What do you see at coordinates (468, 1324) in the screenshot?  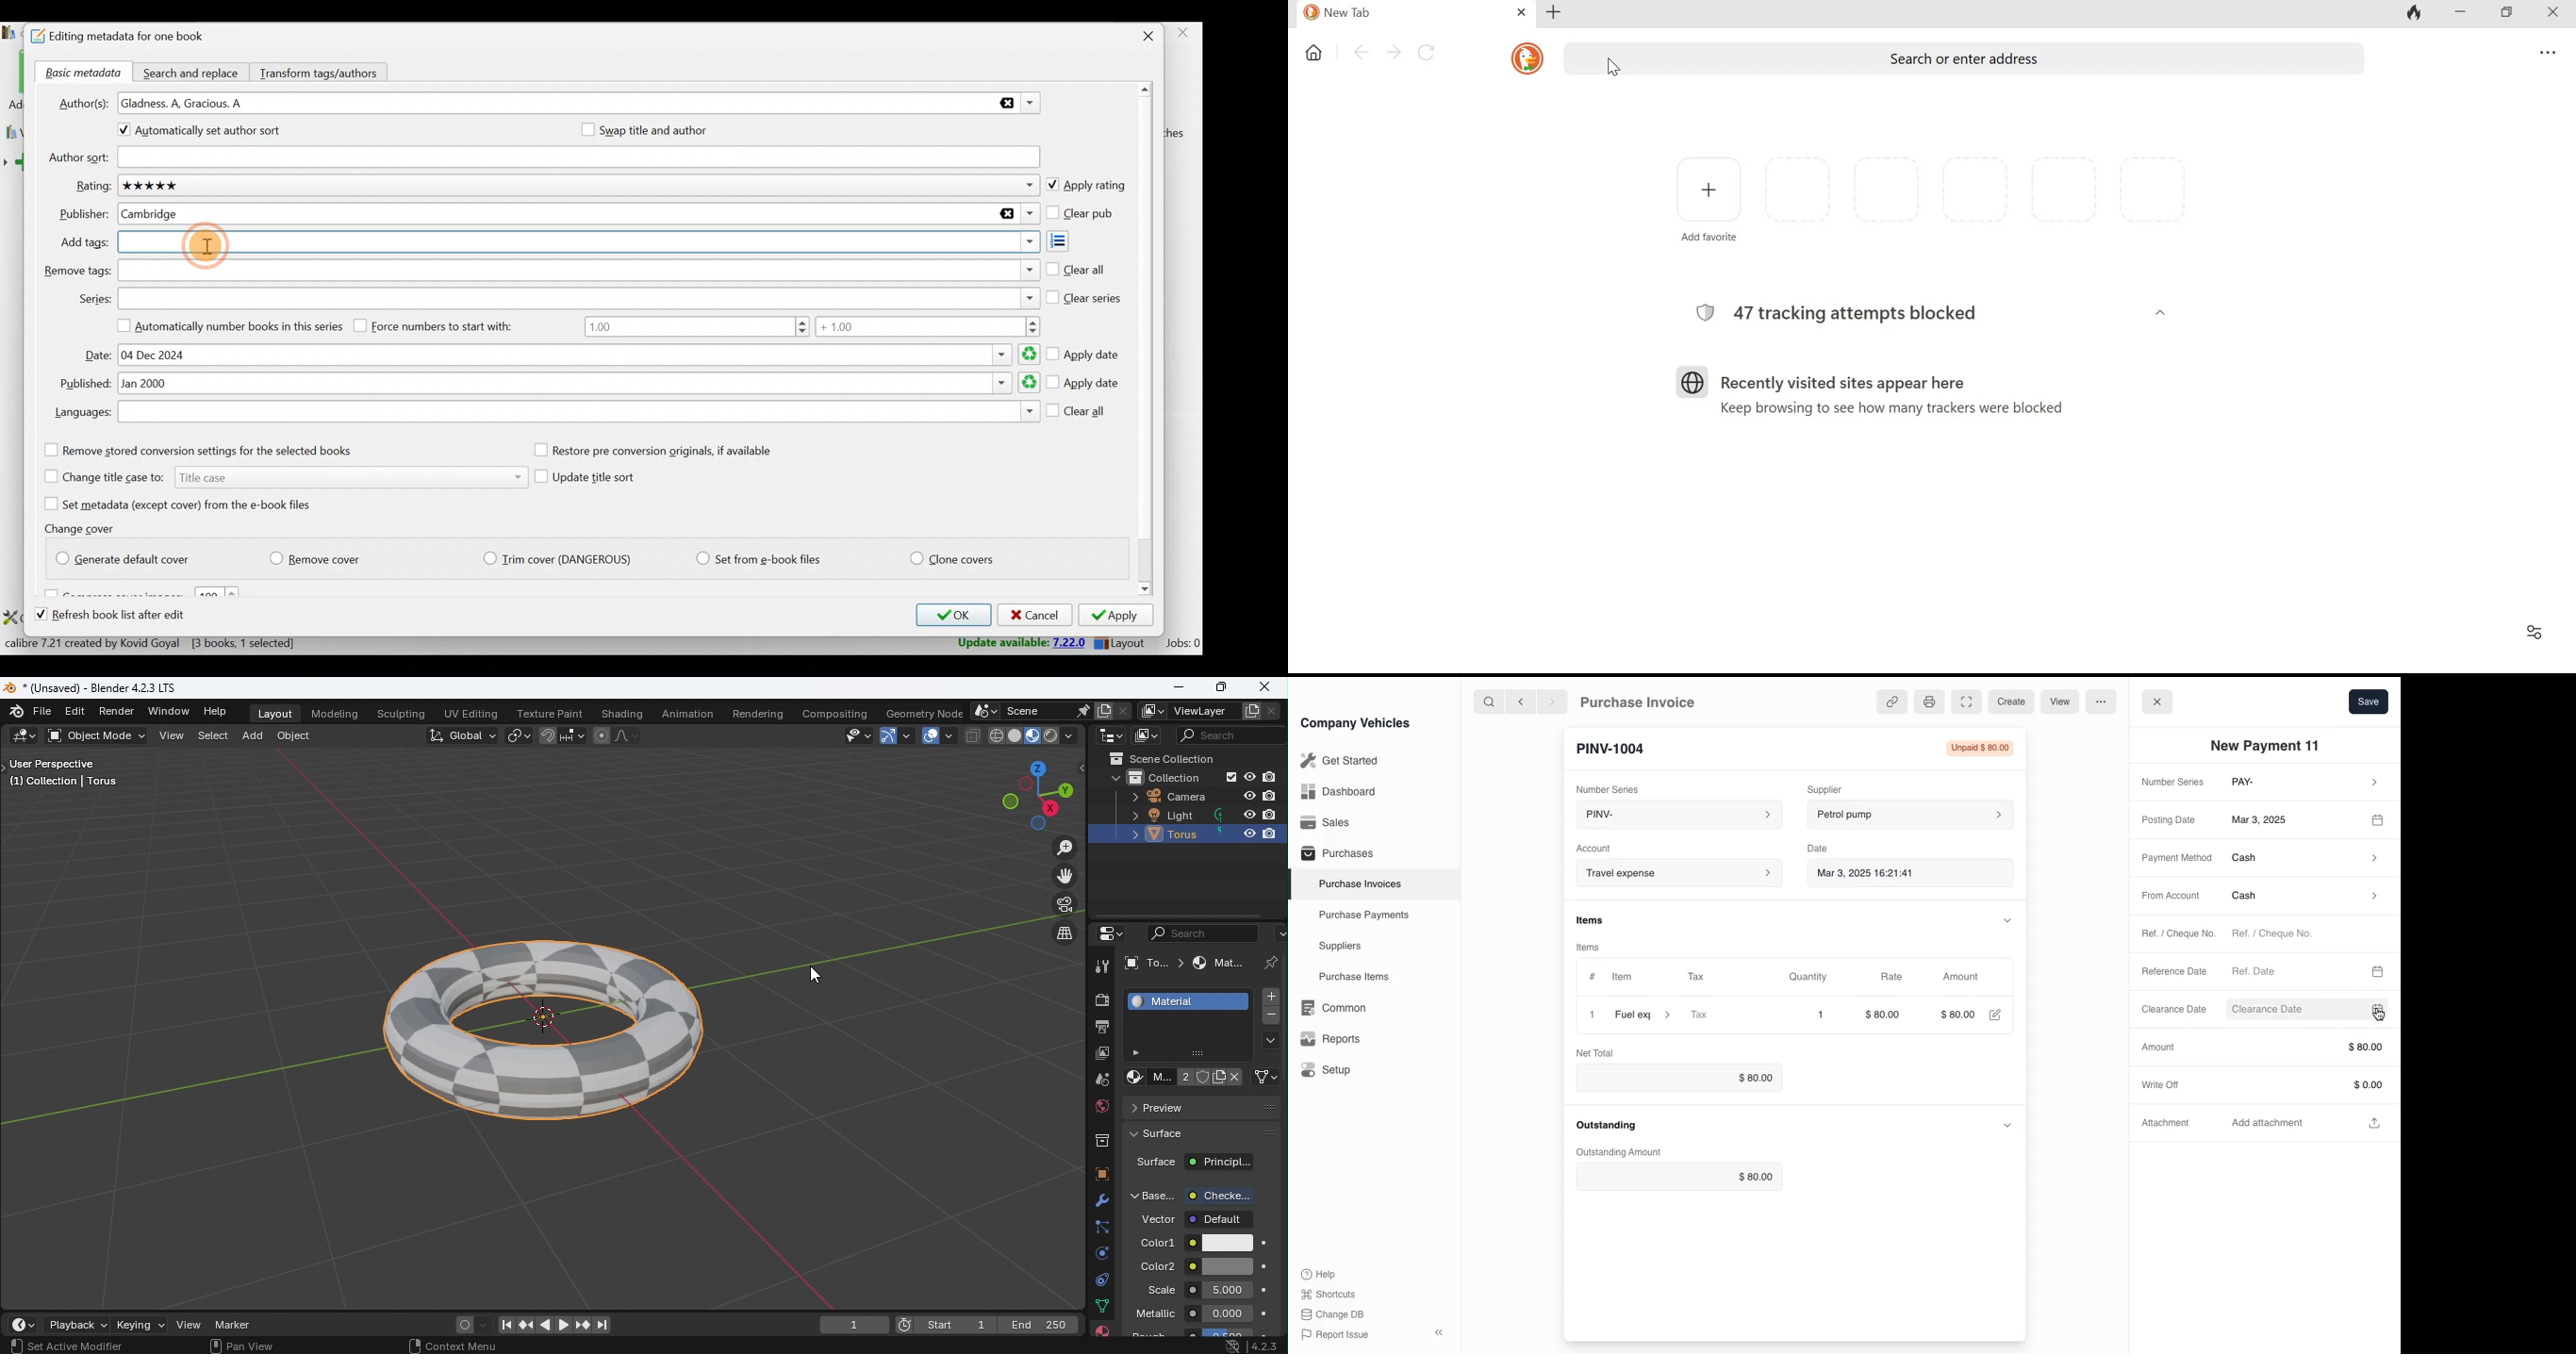 I see `Auto keyframing` at bounding box center [468, 1324].